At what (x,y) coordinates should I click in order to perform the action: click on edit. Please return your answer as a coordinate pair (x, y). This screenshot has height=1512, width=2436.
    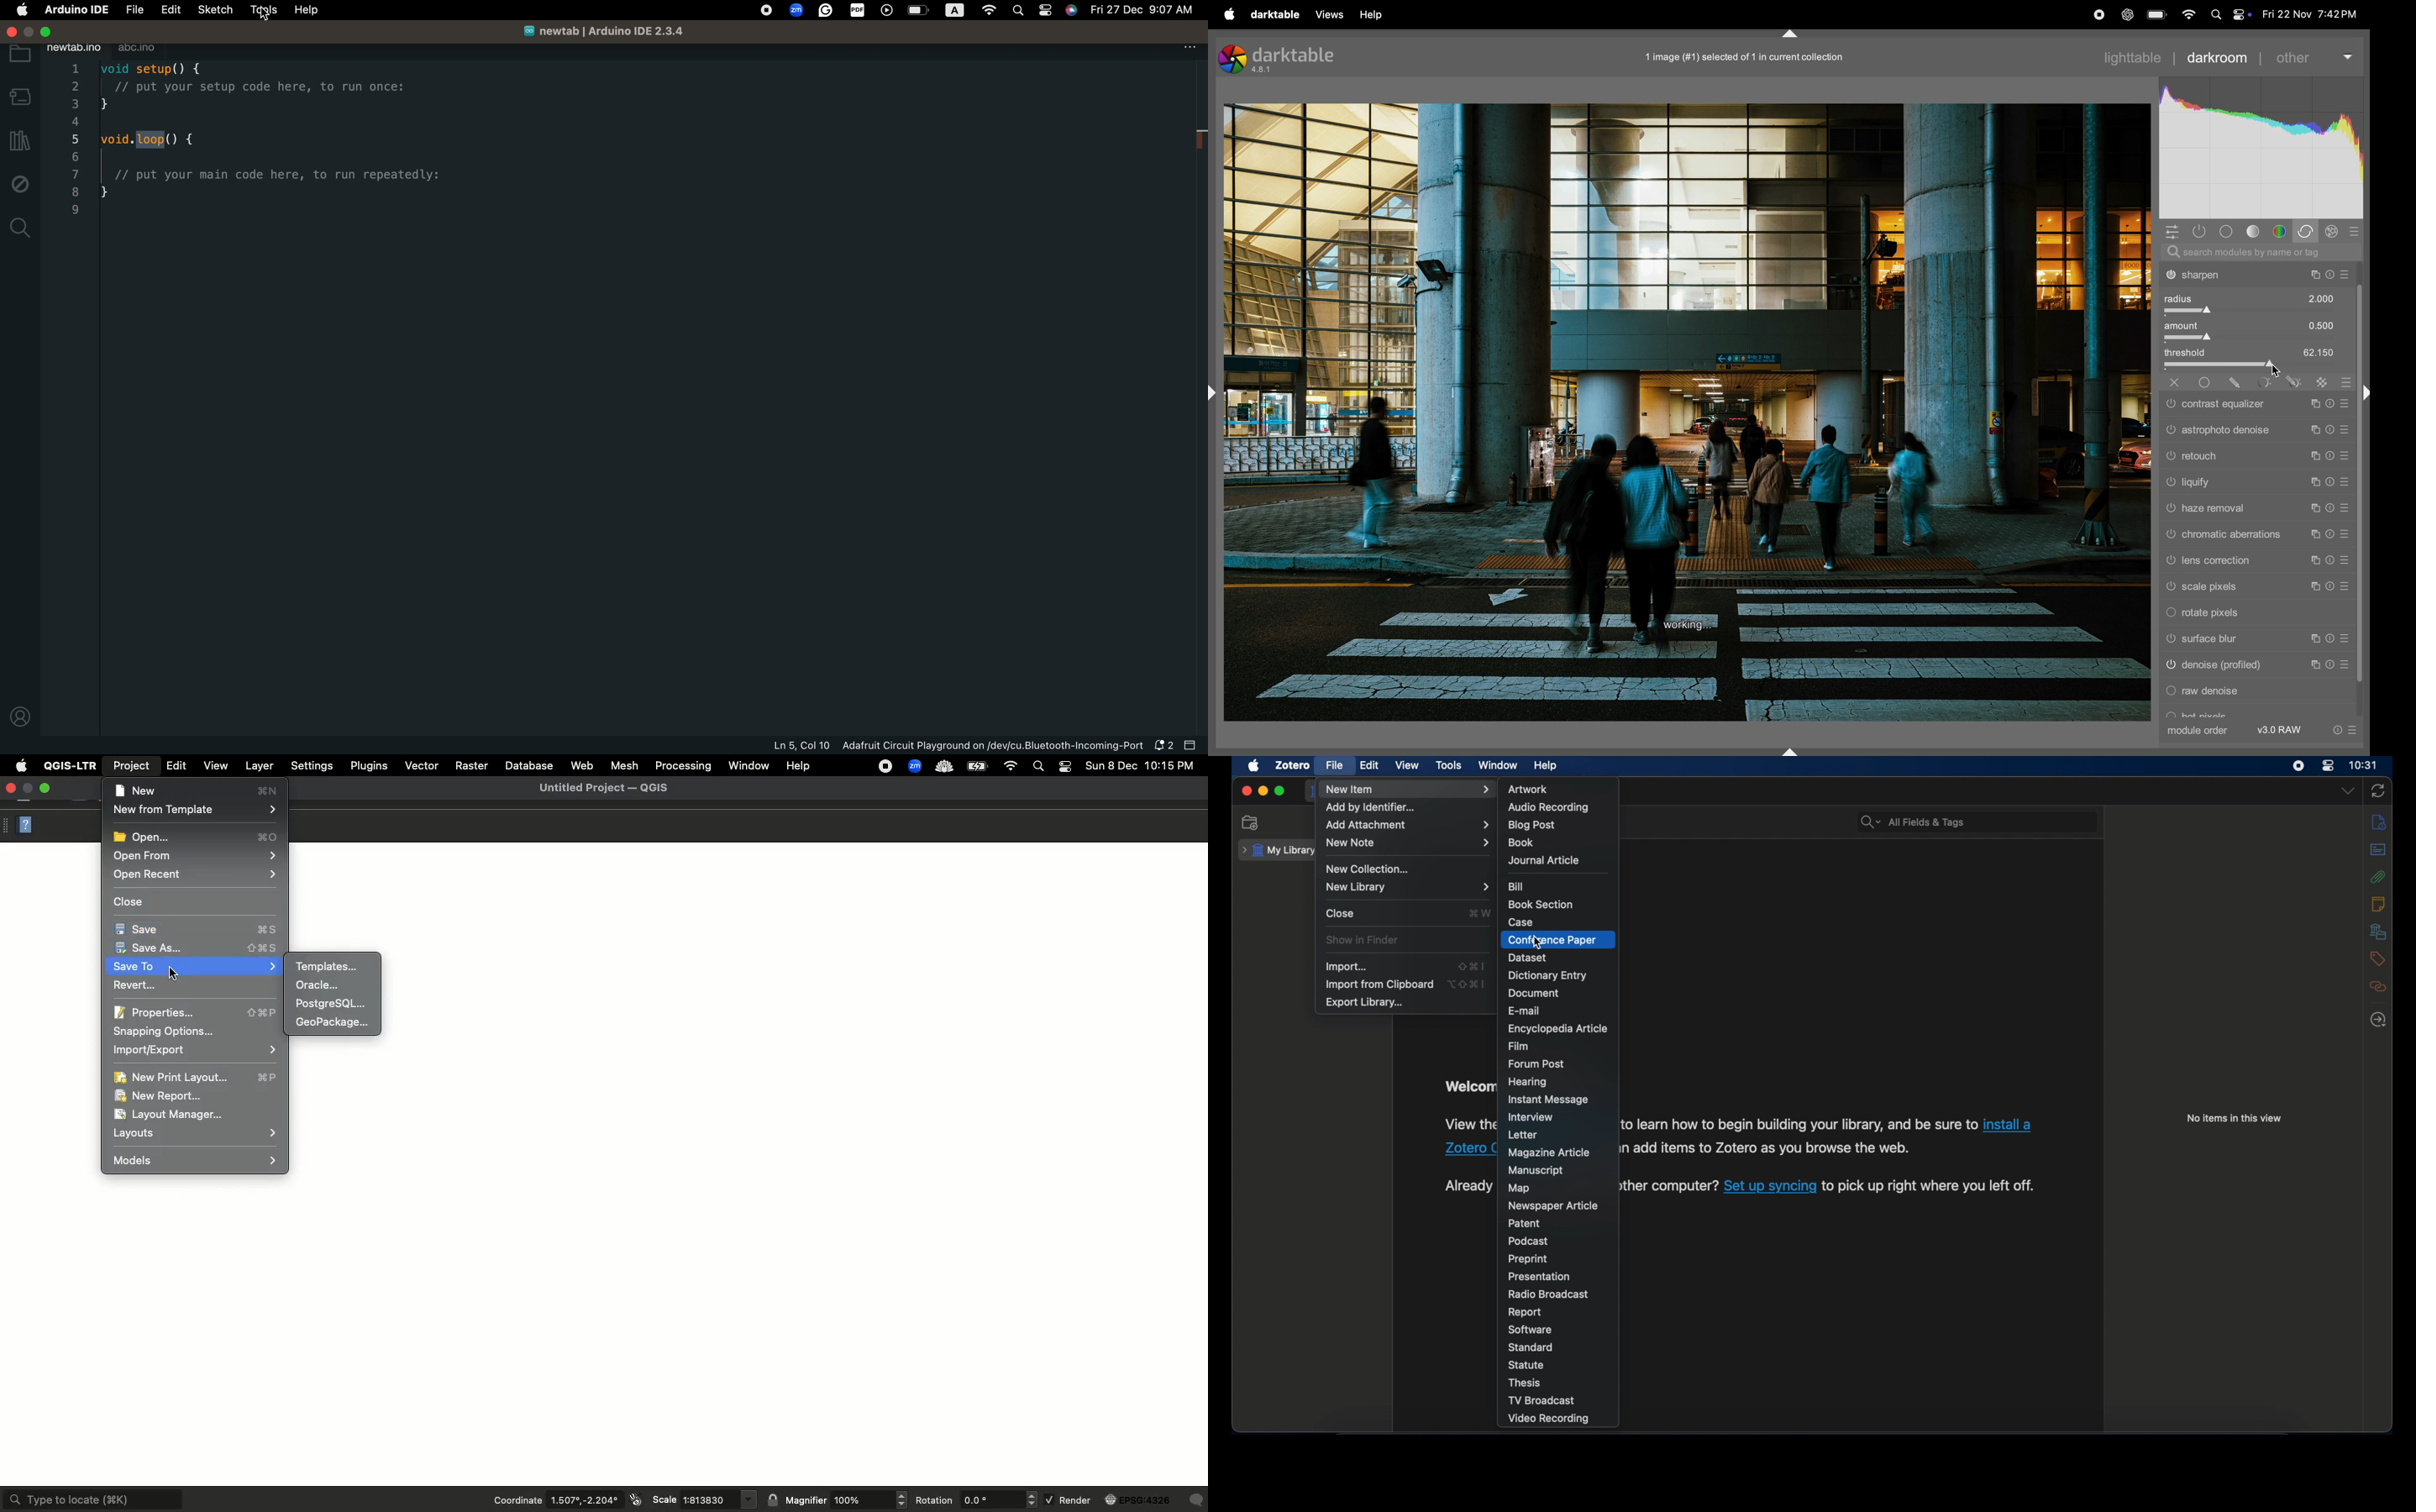
    Looking at the image, I should click on (1369, 765).